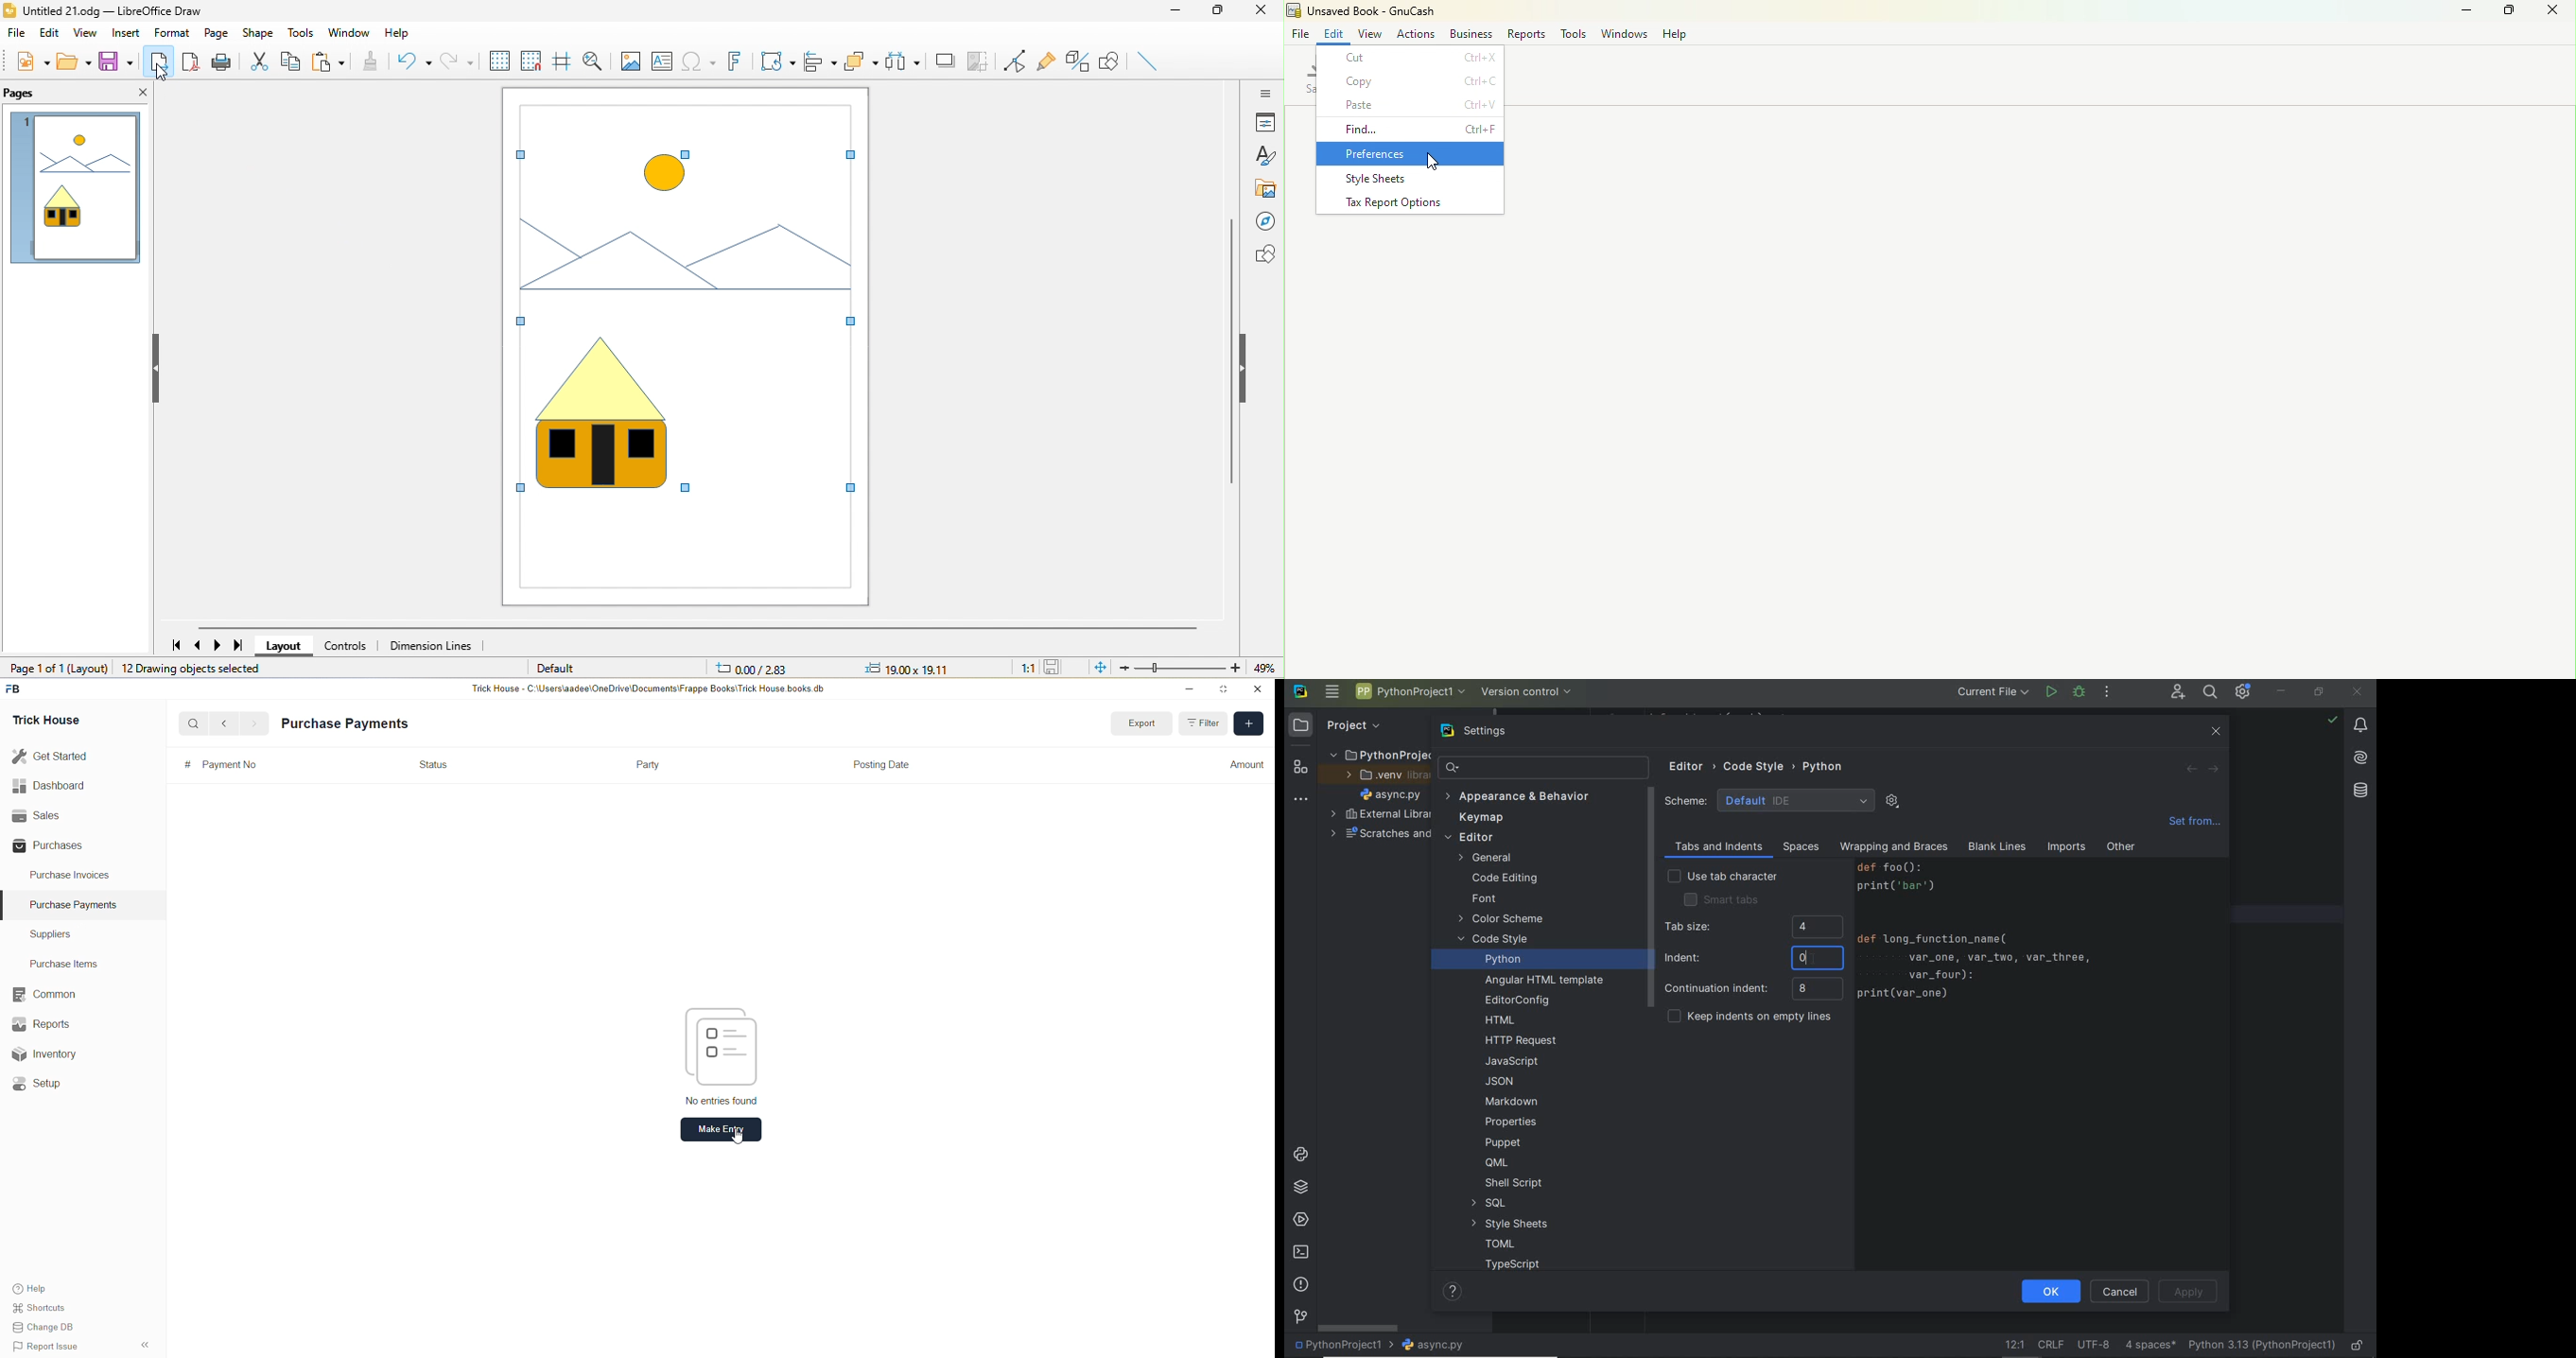  What do you see at coordinates (1147, 724) in the screenshot?
I see `Export` at bounding box center [1147, 724].